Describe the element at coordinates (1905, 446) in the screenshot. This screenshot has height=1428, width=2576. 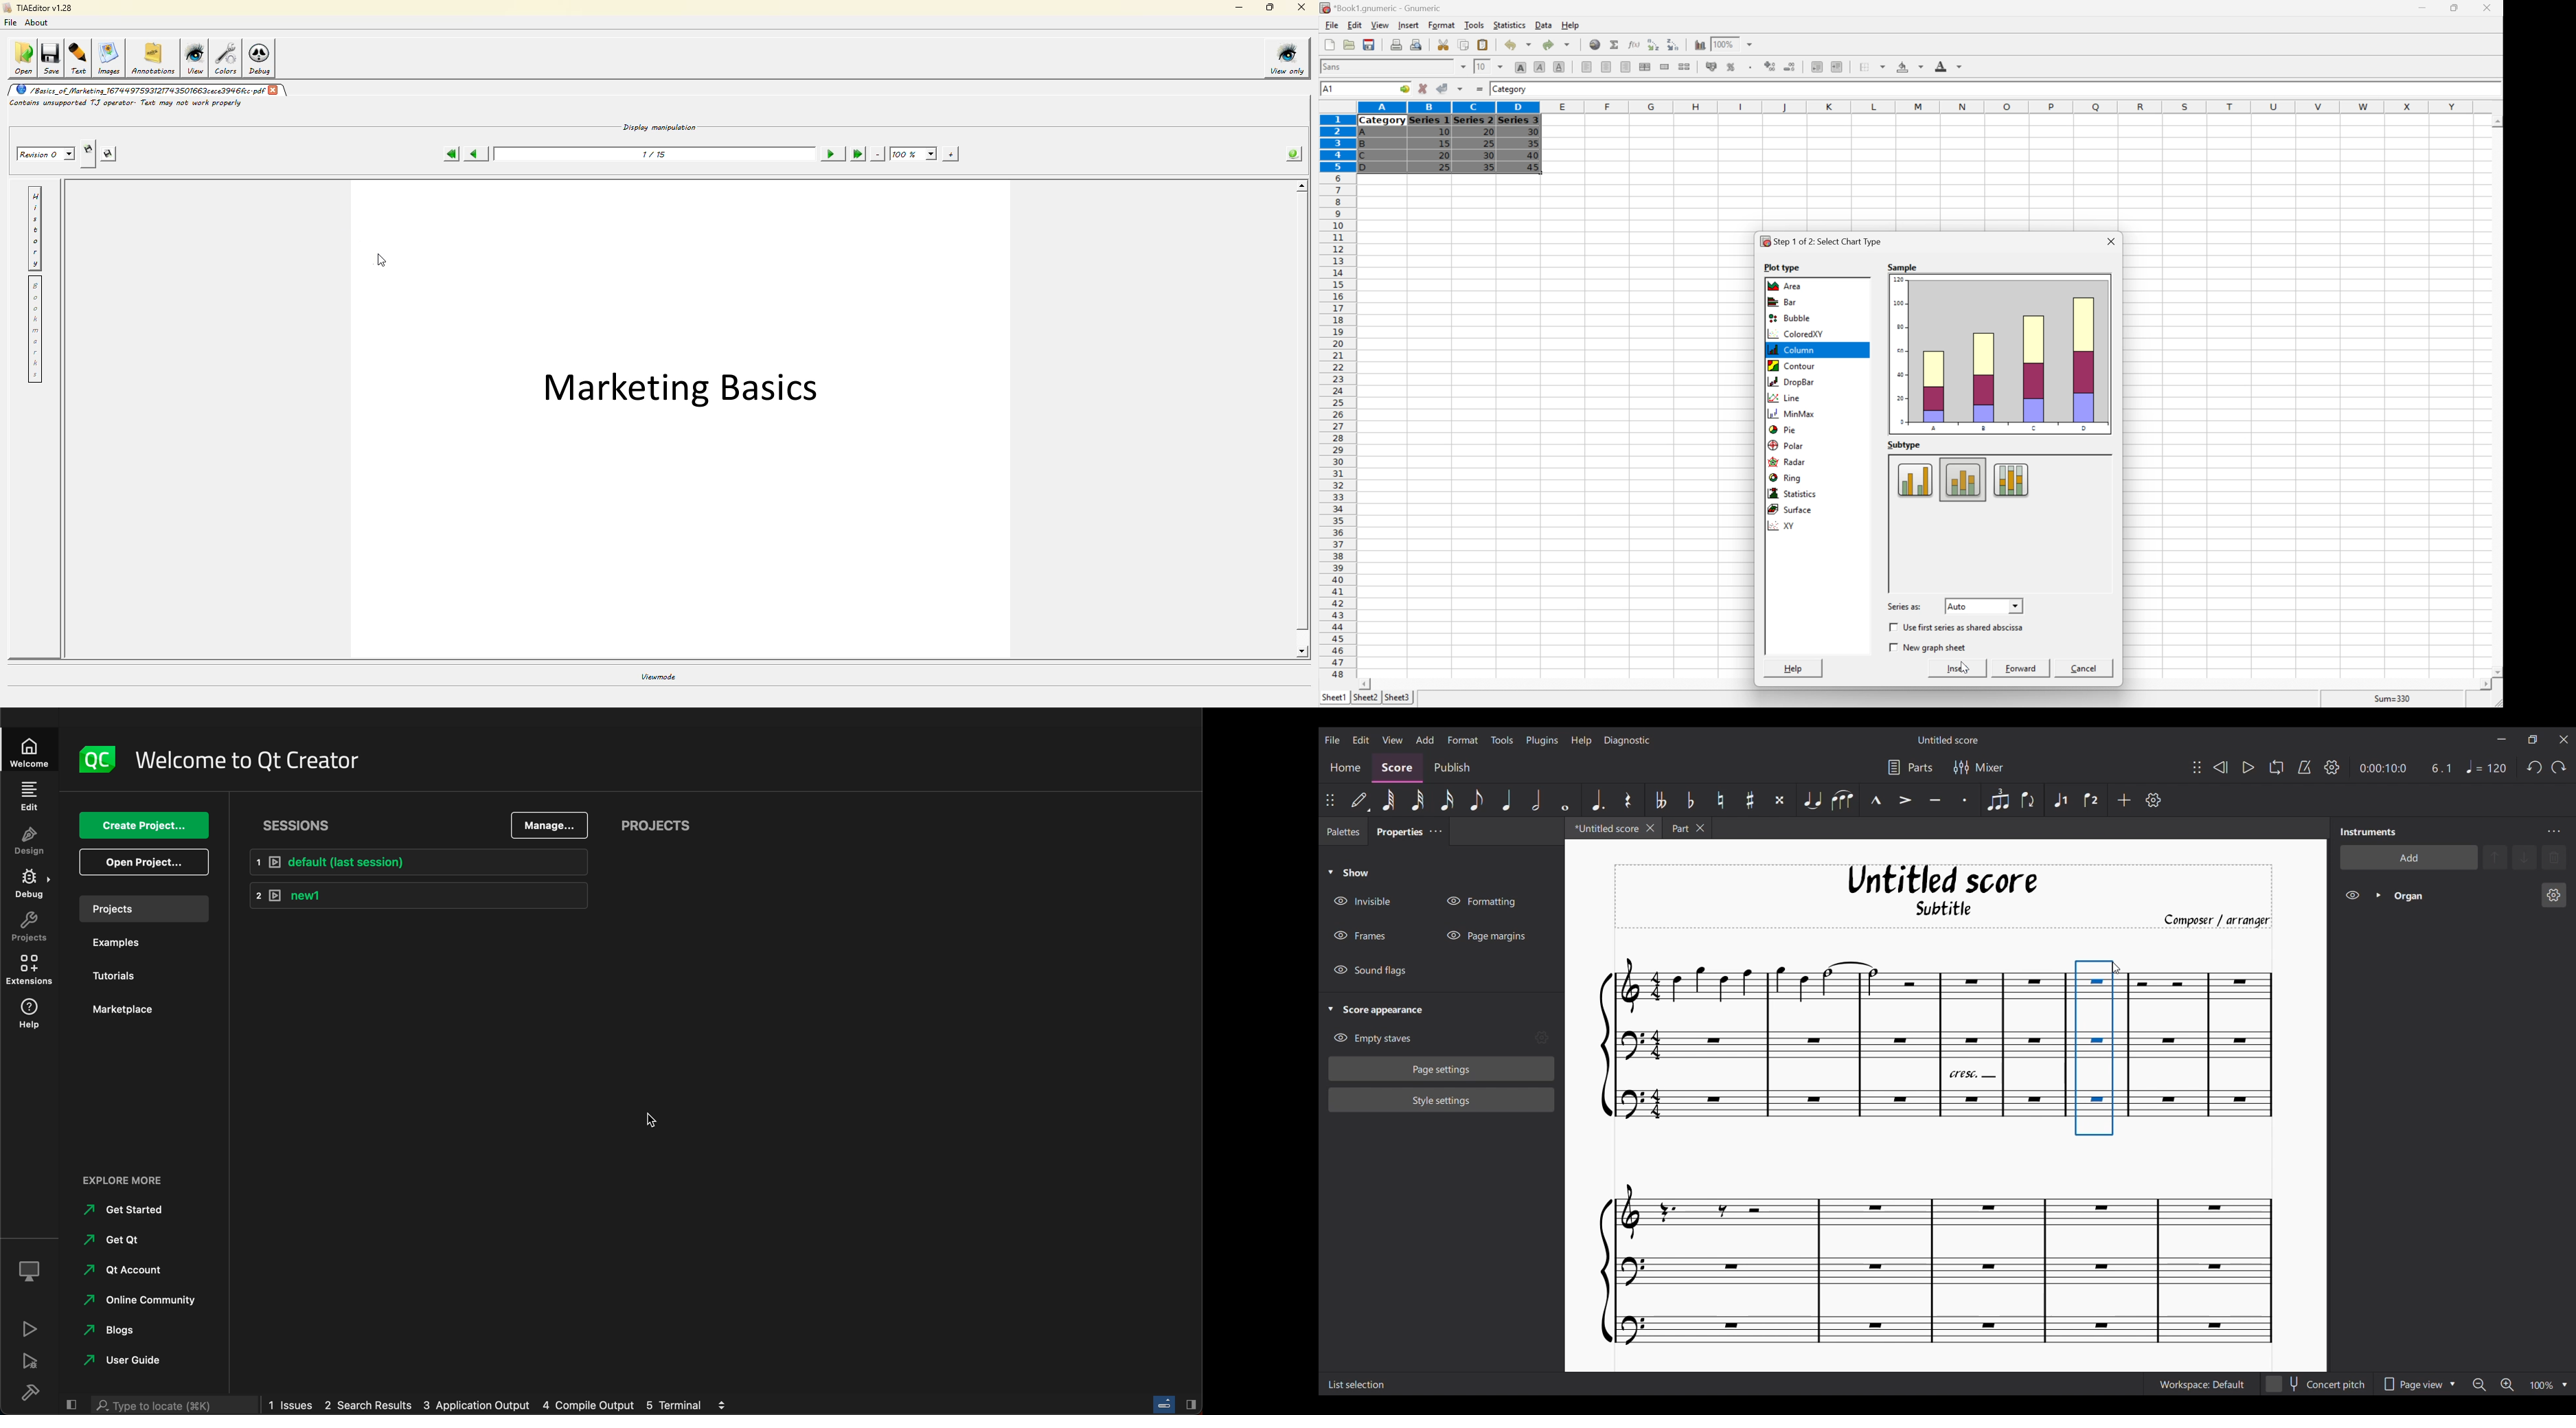
I see `Subtype` at that location.